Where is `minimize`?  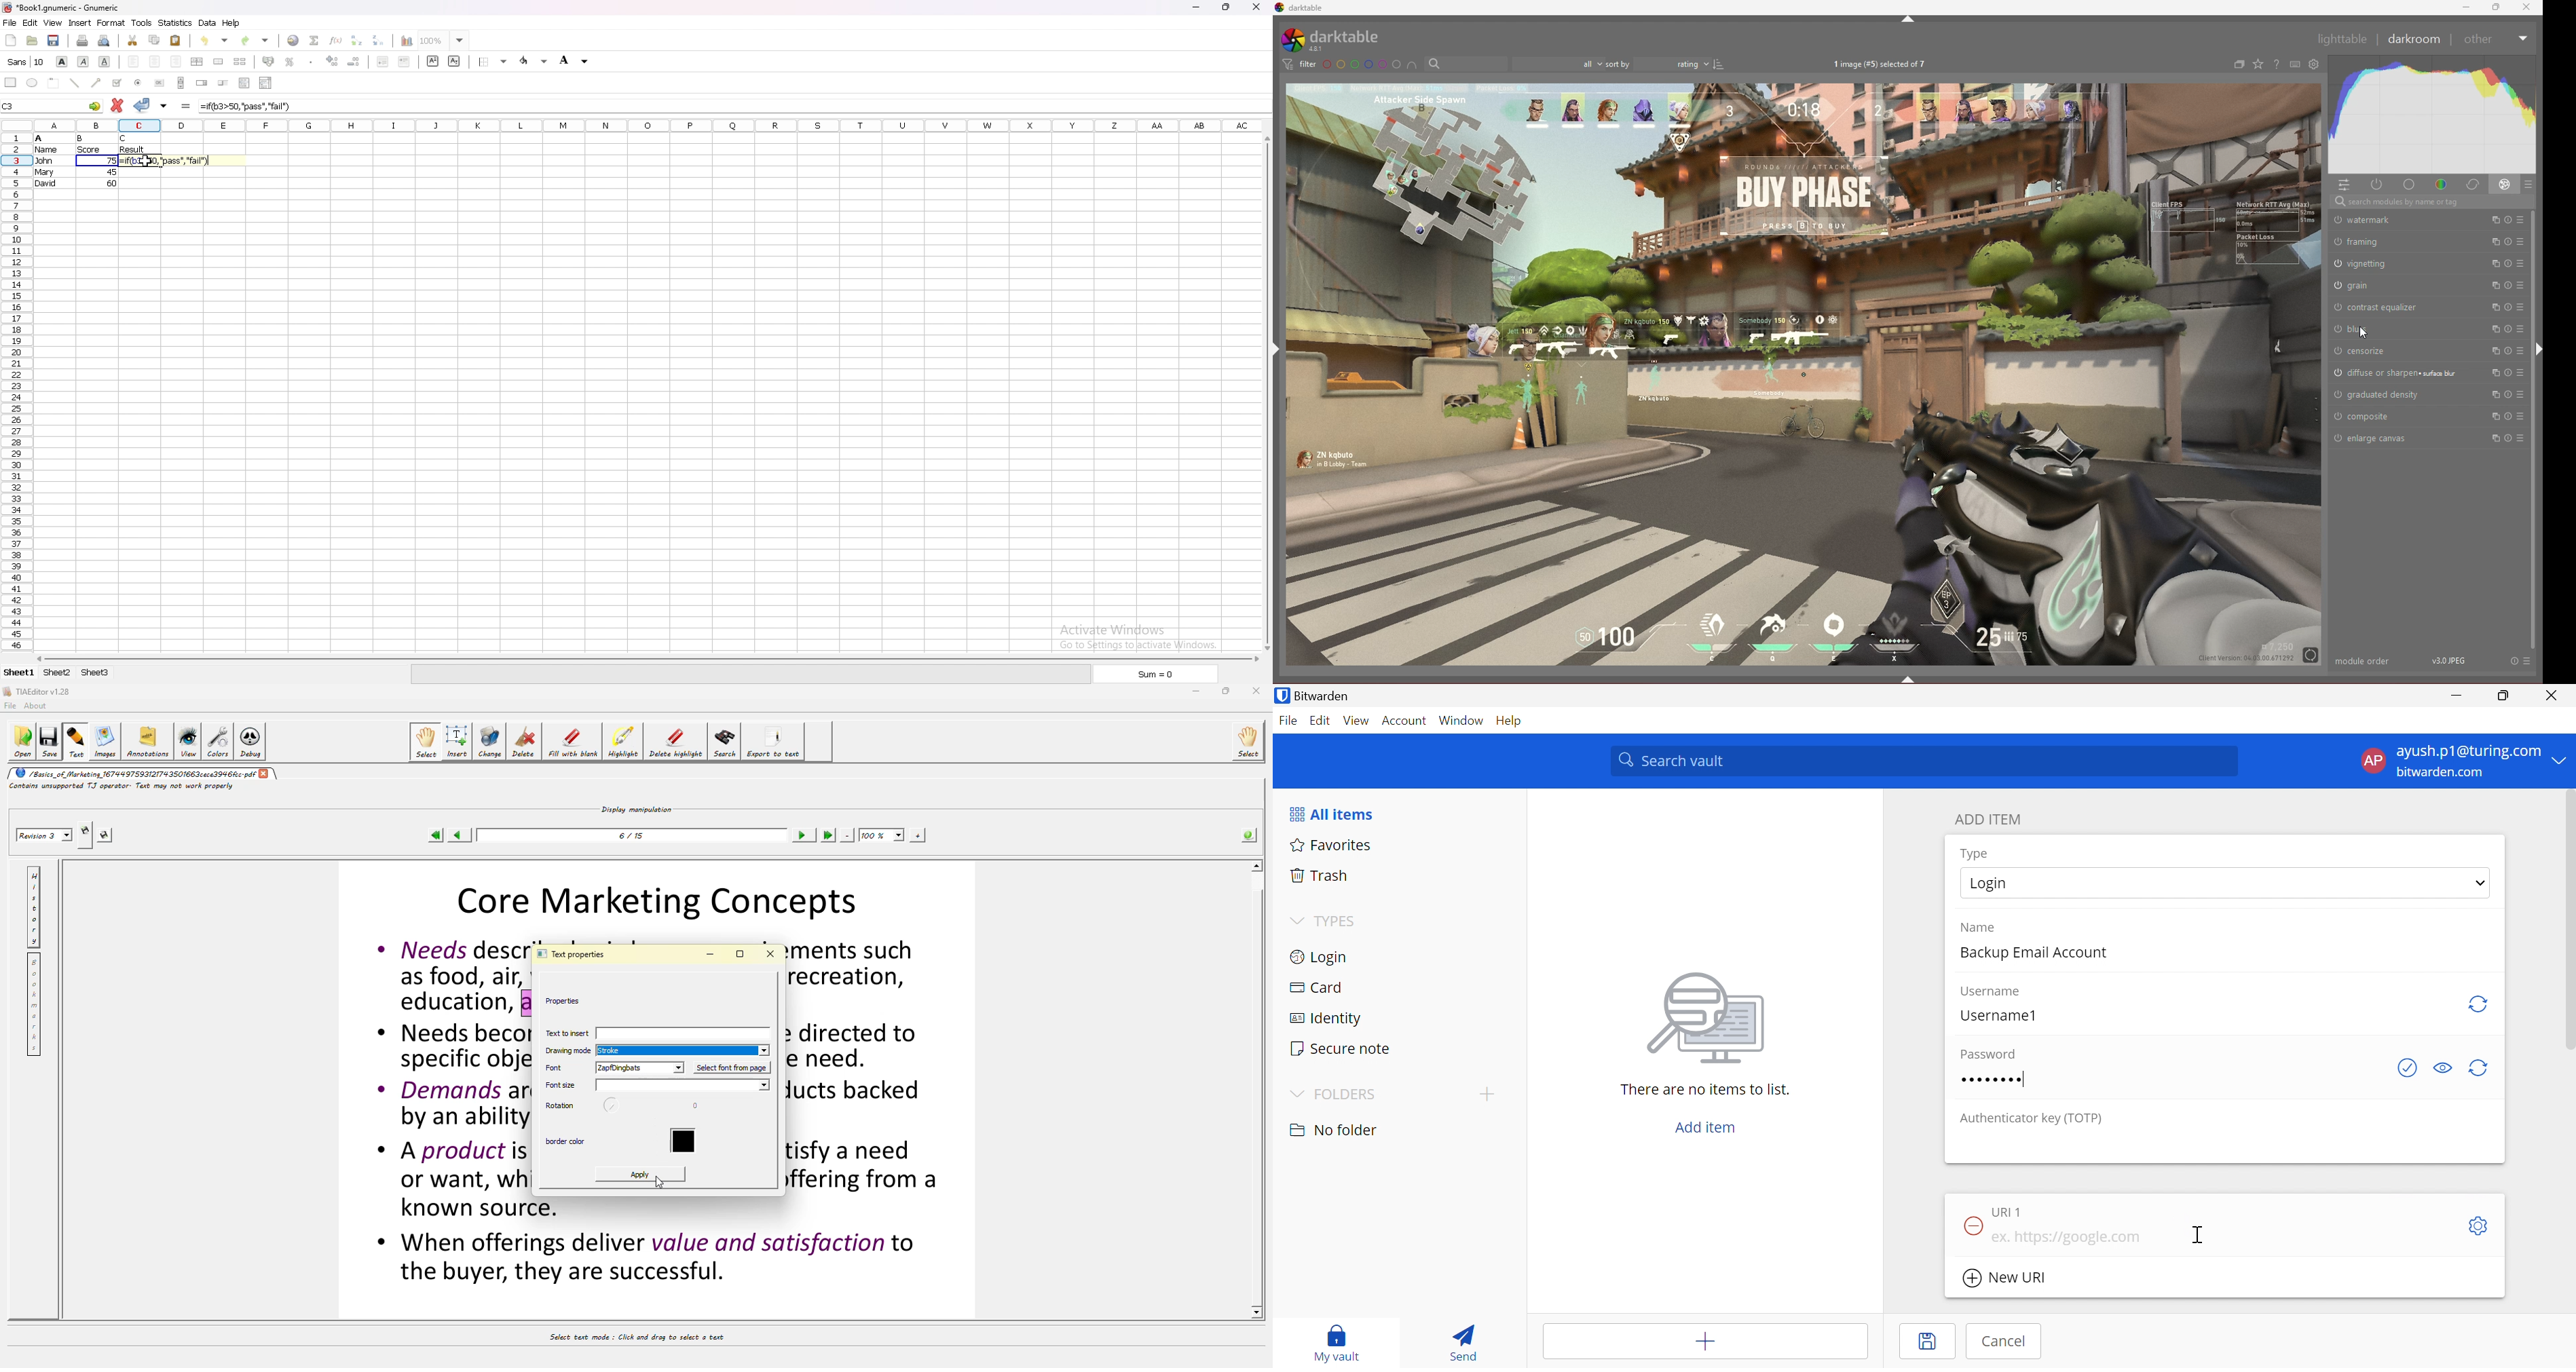 minimize is located at coordinates (1196, 7).